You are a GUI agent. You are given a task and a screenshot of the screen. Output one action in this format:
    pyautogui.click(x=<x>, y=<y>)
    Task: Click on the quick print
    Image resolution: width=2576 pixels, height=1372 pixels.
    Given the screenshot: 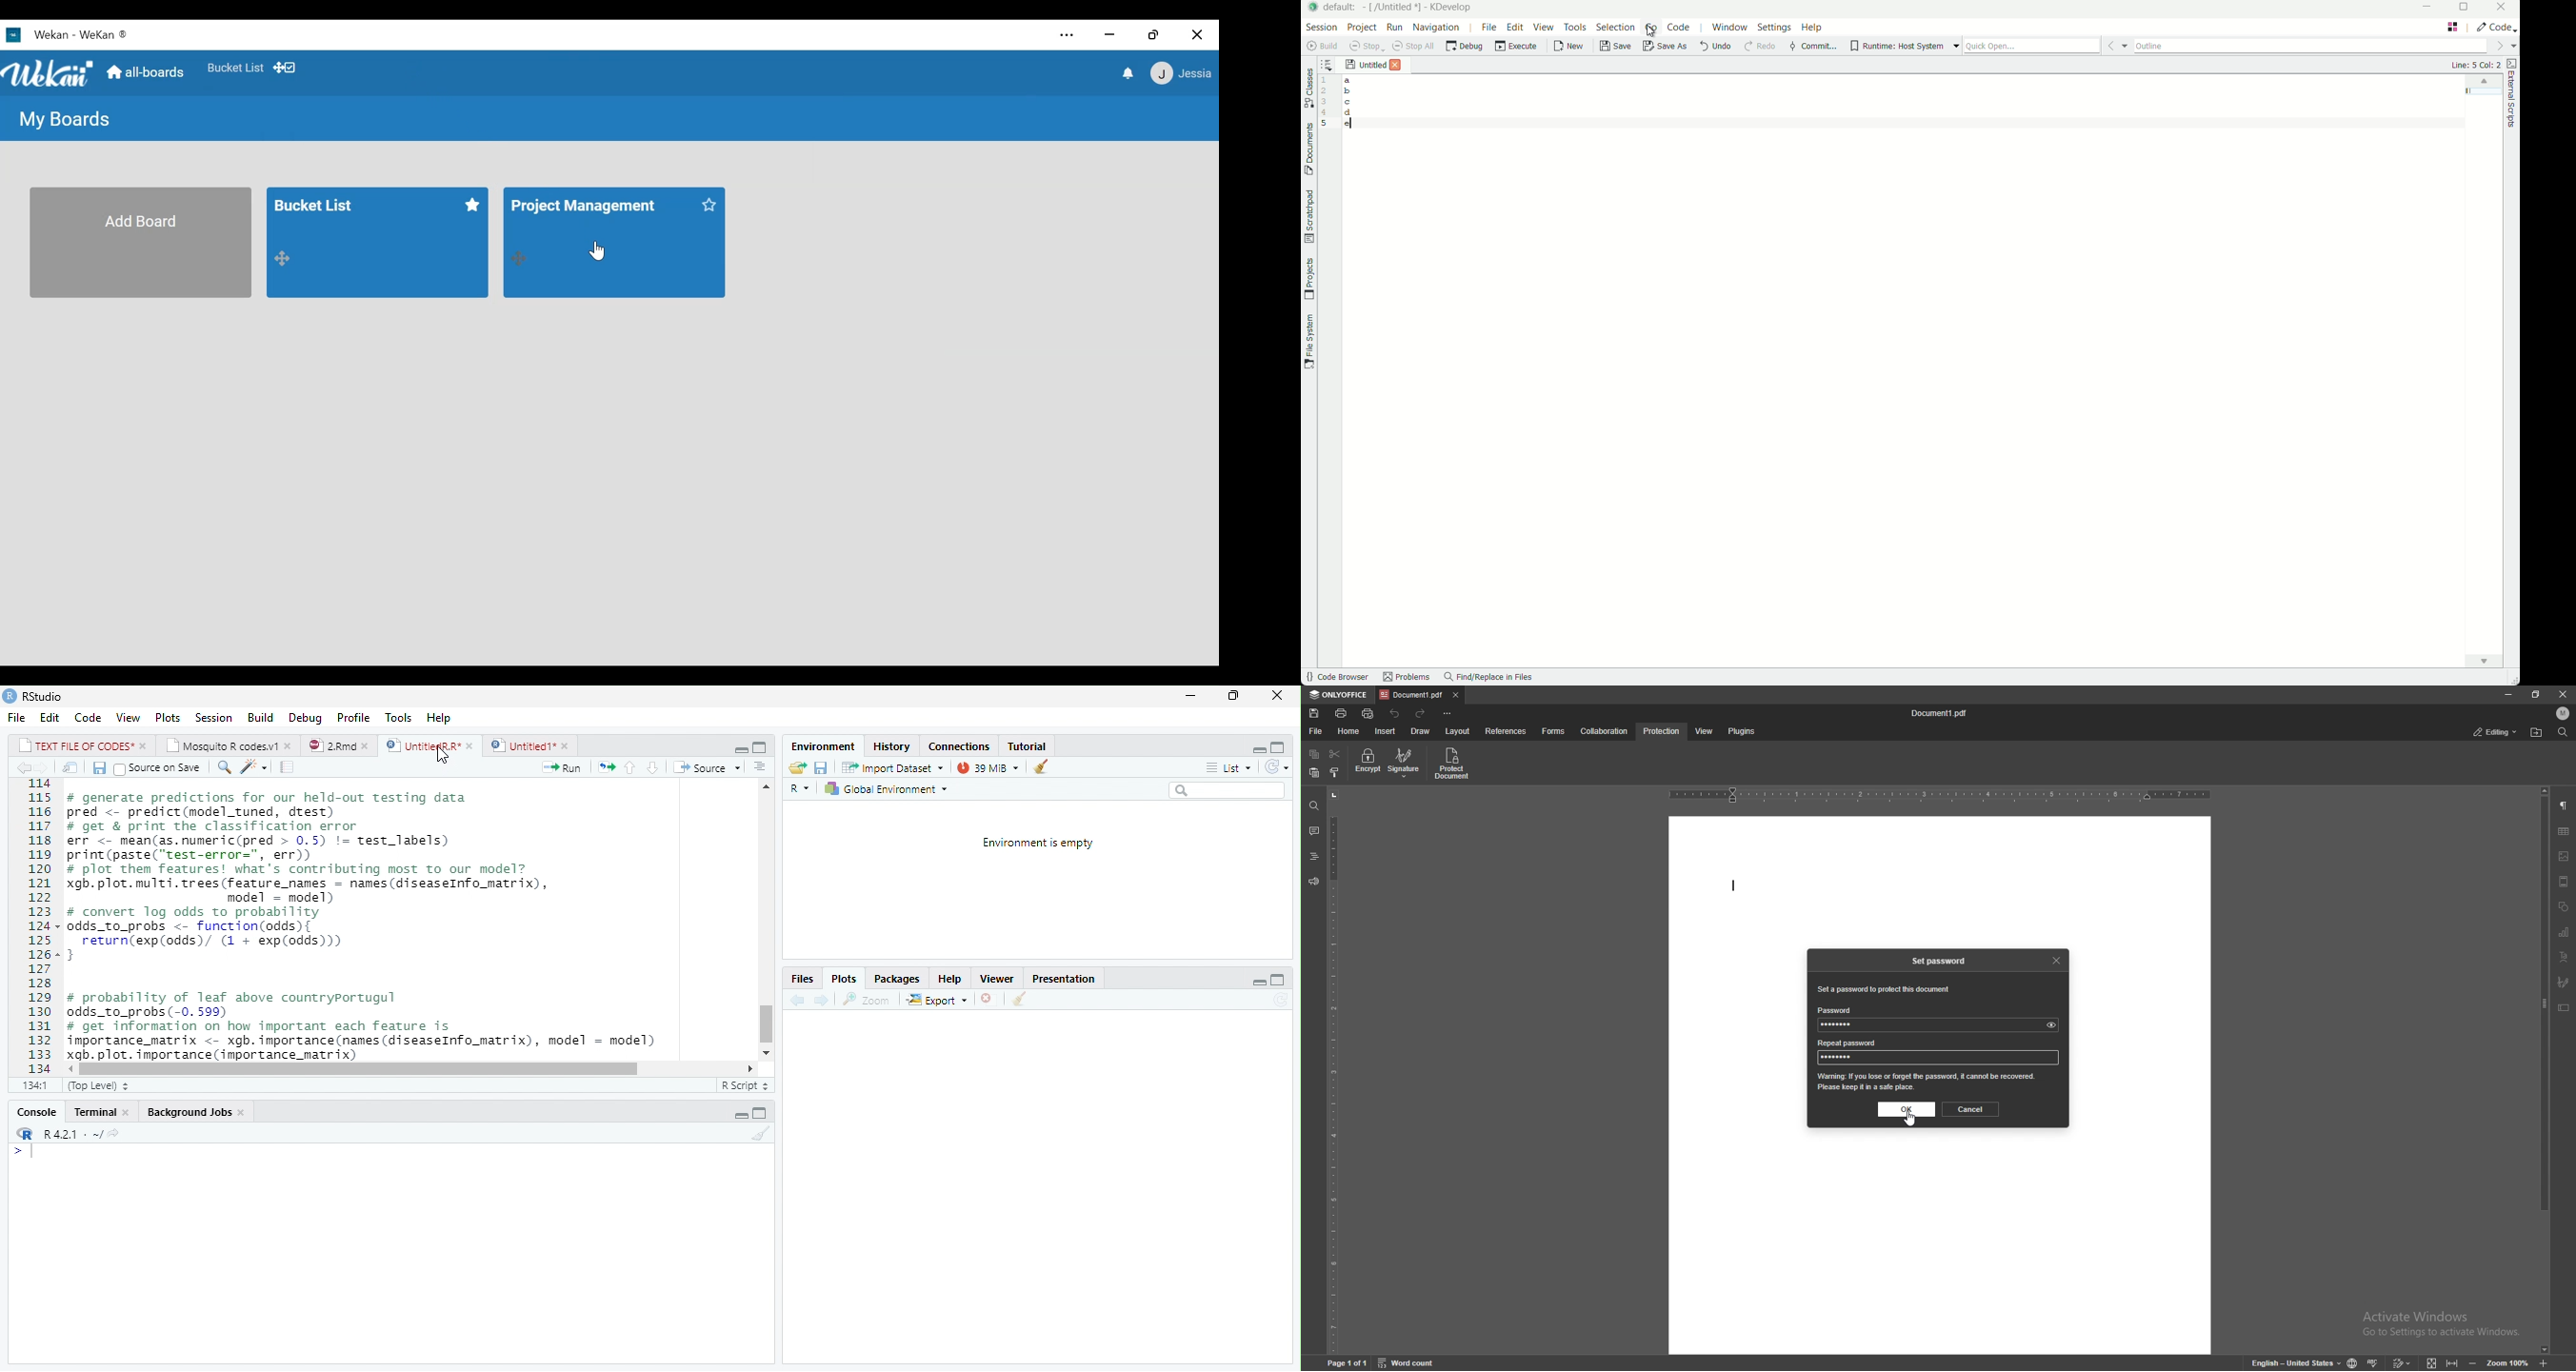 What is the action you would take?
    pyautogui.click(x=1369, y=713)
    